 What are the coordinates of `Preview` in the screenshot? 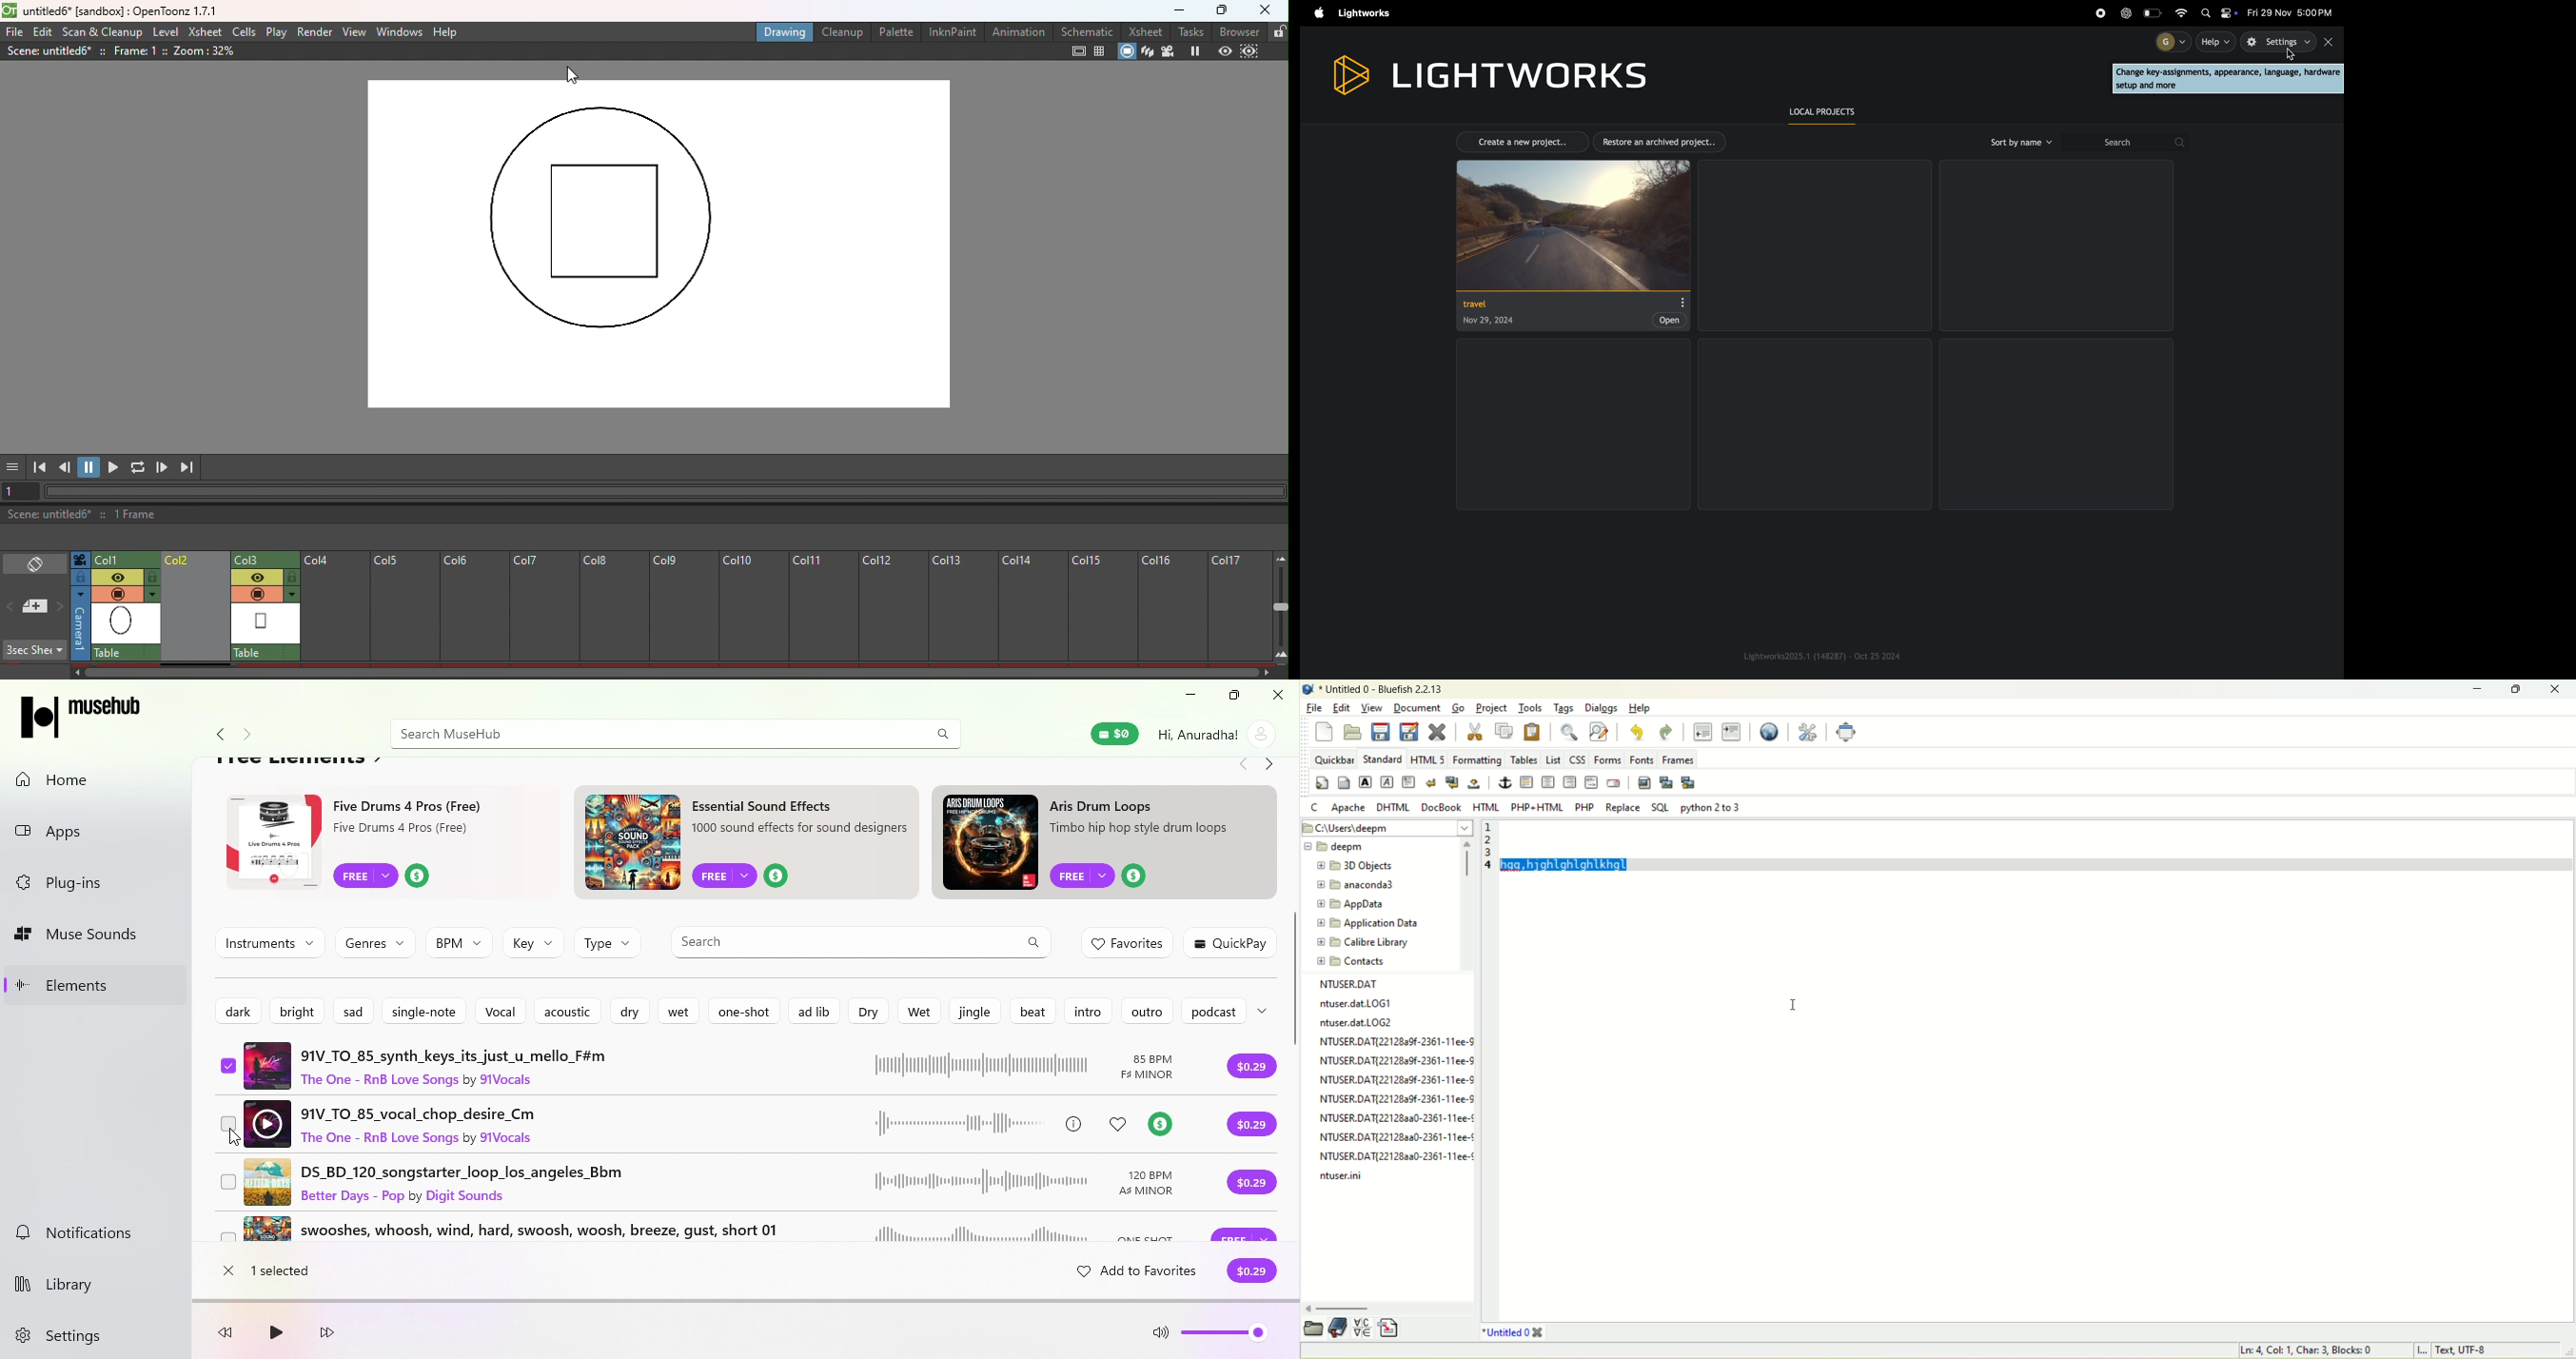 It's located at (1225, 52).